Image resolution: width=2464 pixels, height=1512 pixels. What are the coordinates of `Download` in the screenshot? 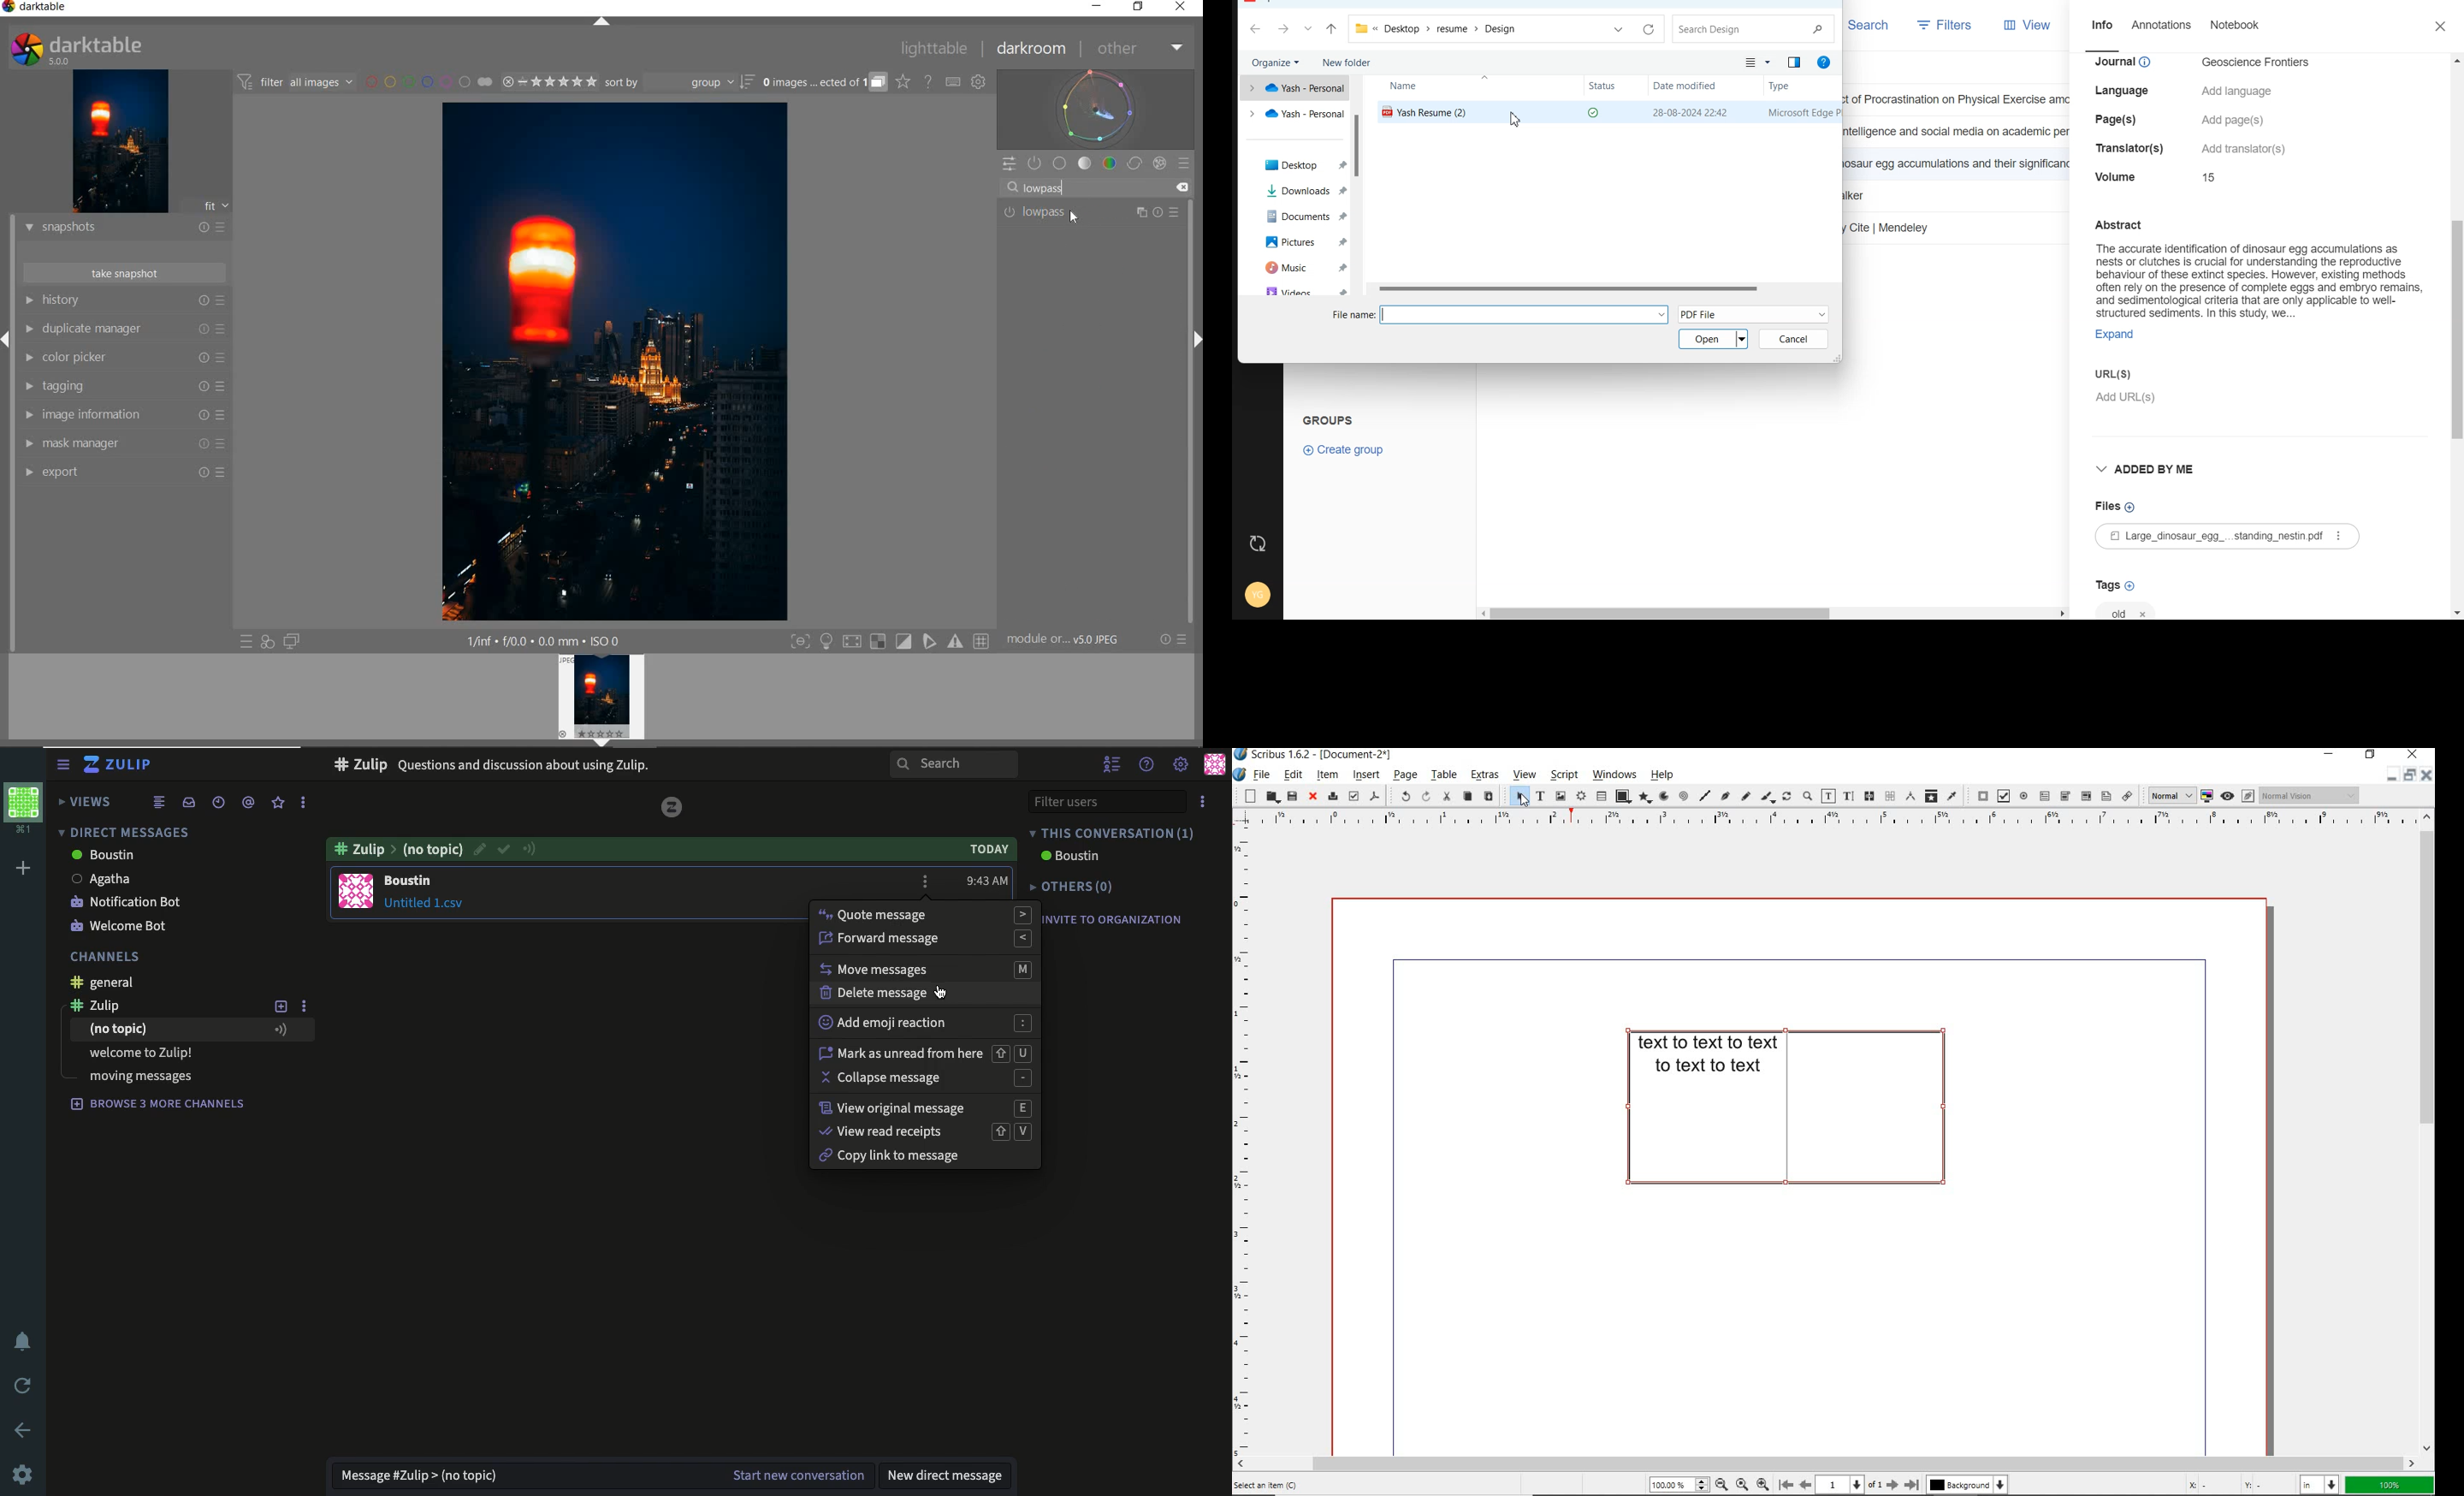 It's located at (1295, 191).